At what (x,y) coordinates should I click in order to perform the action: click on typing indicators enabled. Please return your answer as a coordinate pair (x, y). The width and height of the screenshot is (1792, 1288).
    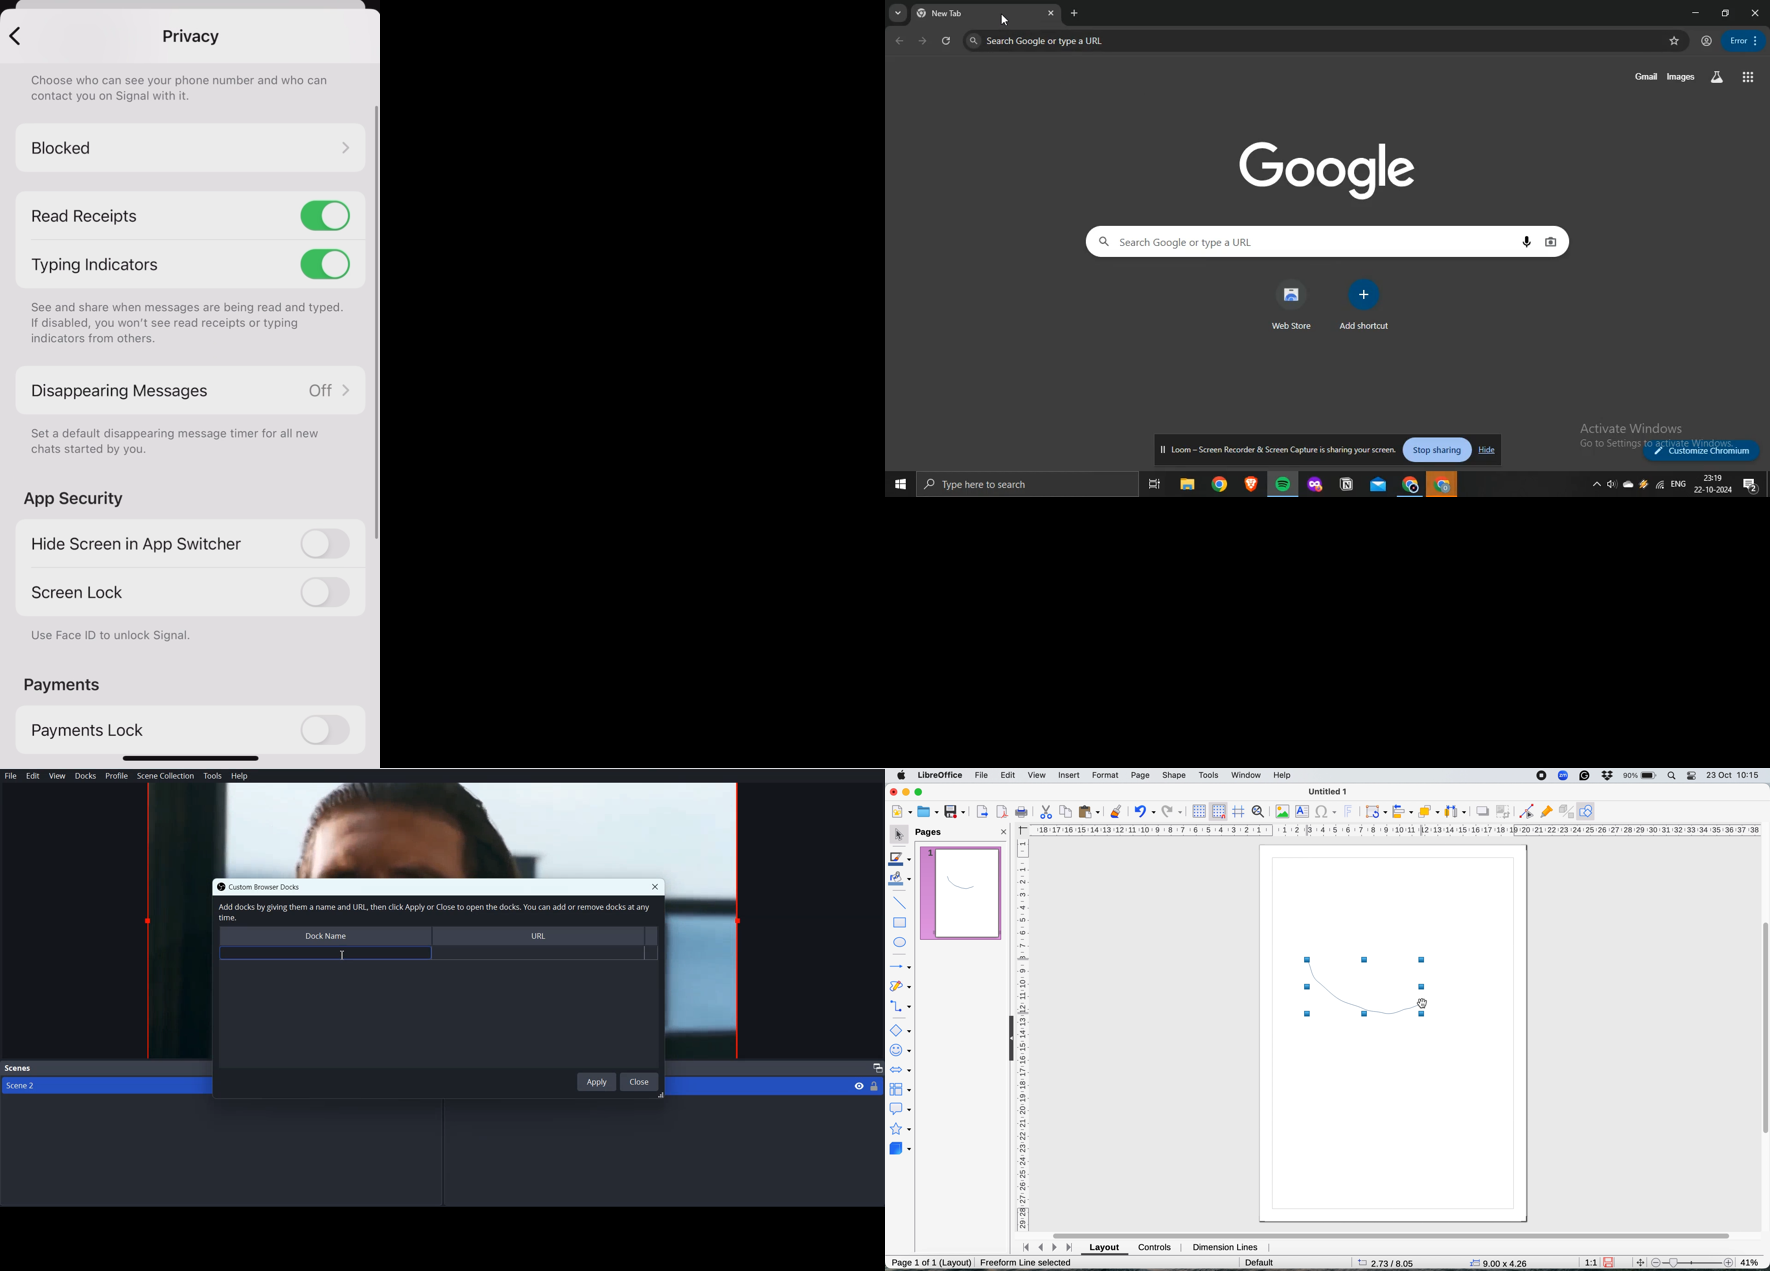
    Looking at the image, I should click on (191, 262).